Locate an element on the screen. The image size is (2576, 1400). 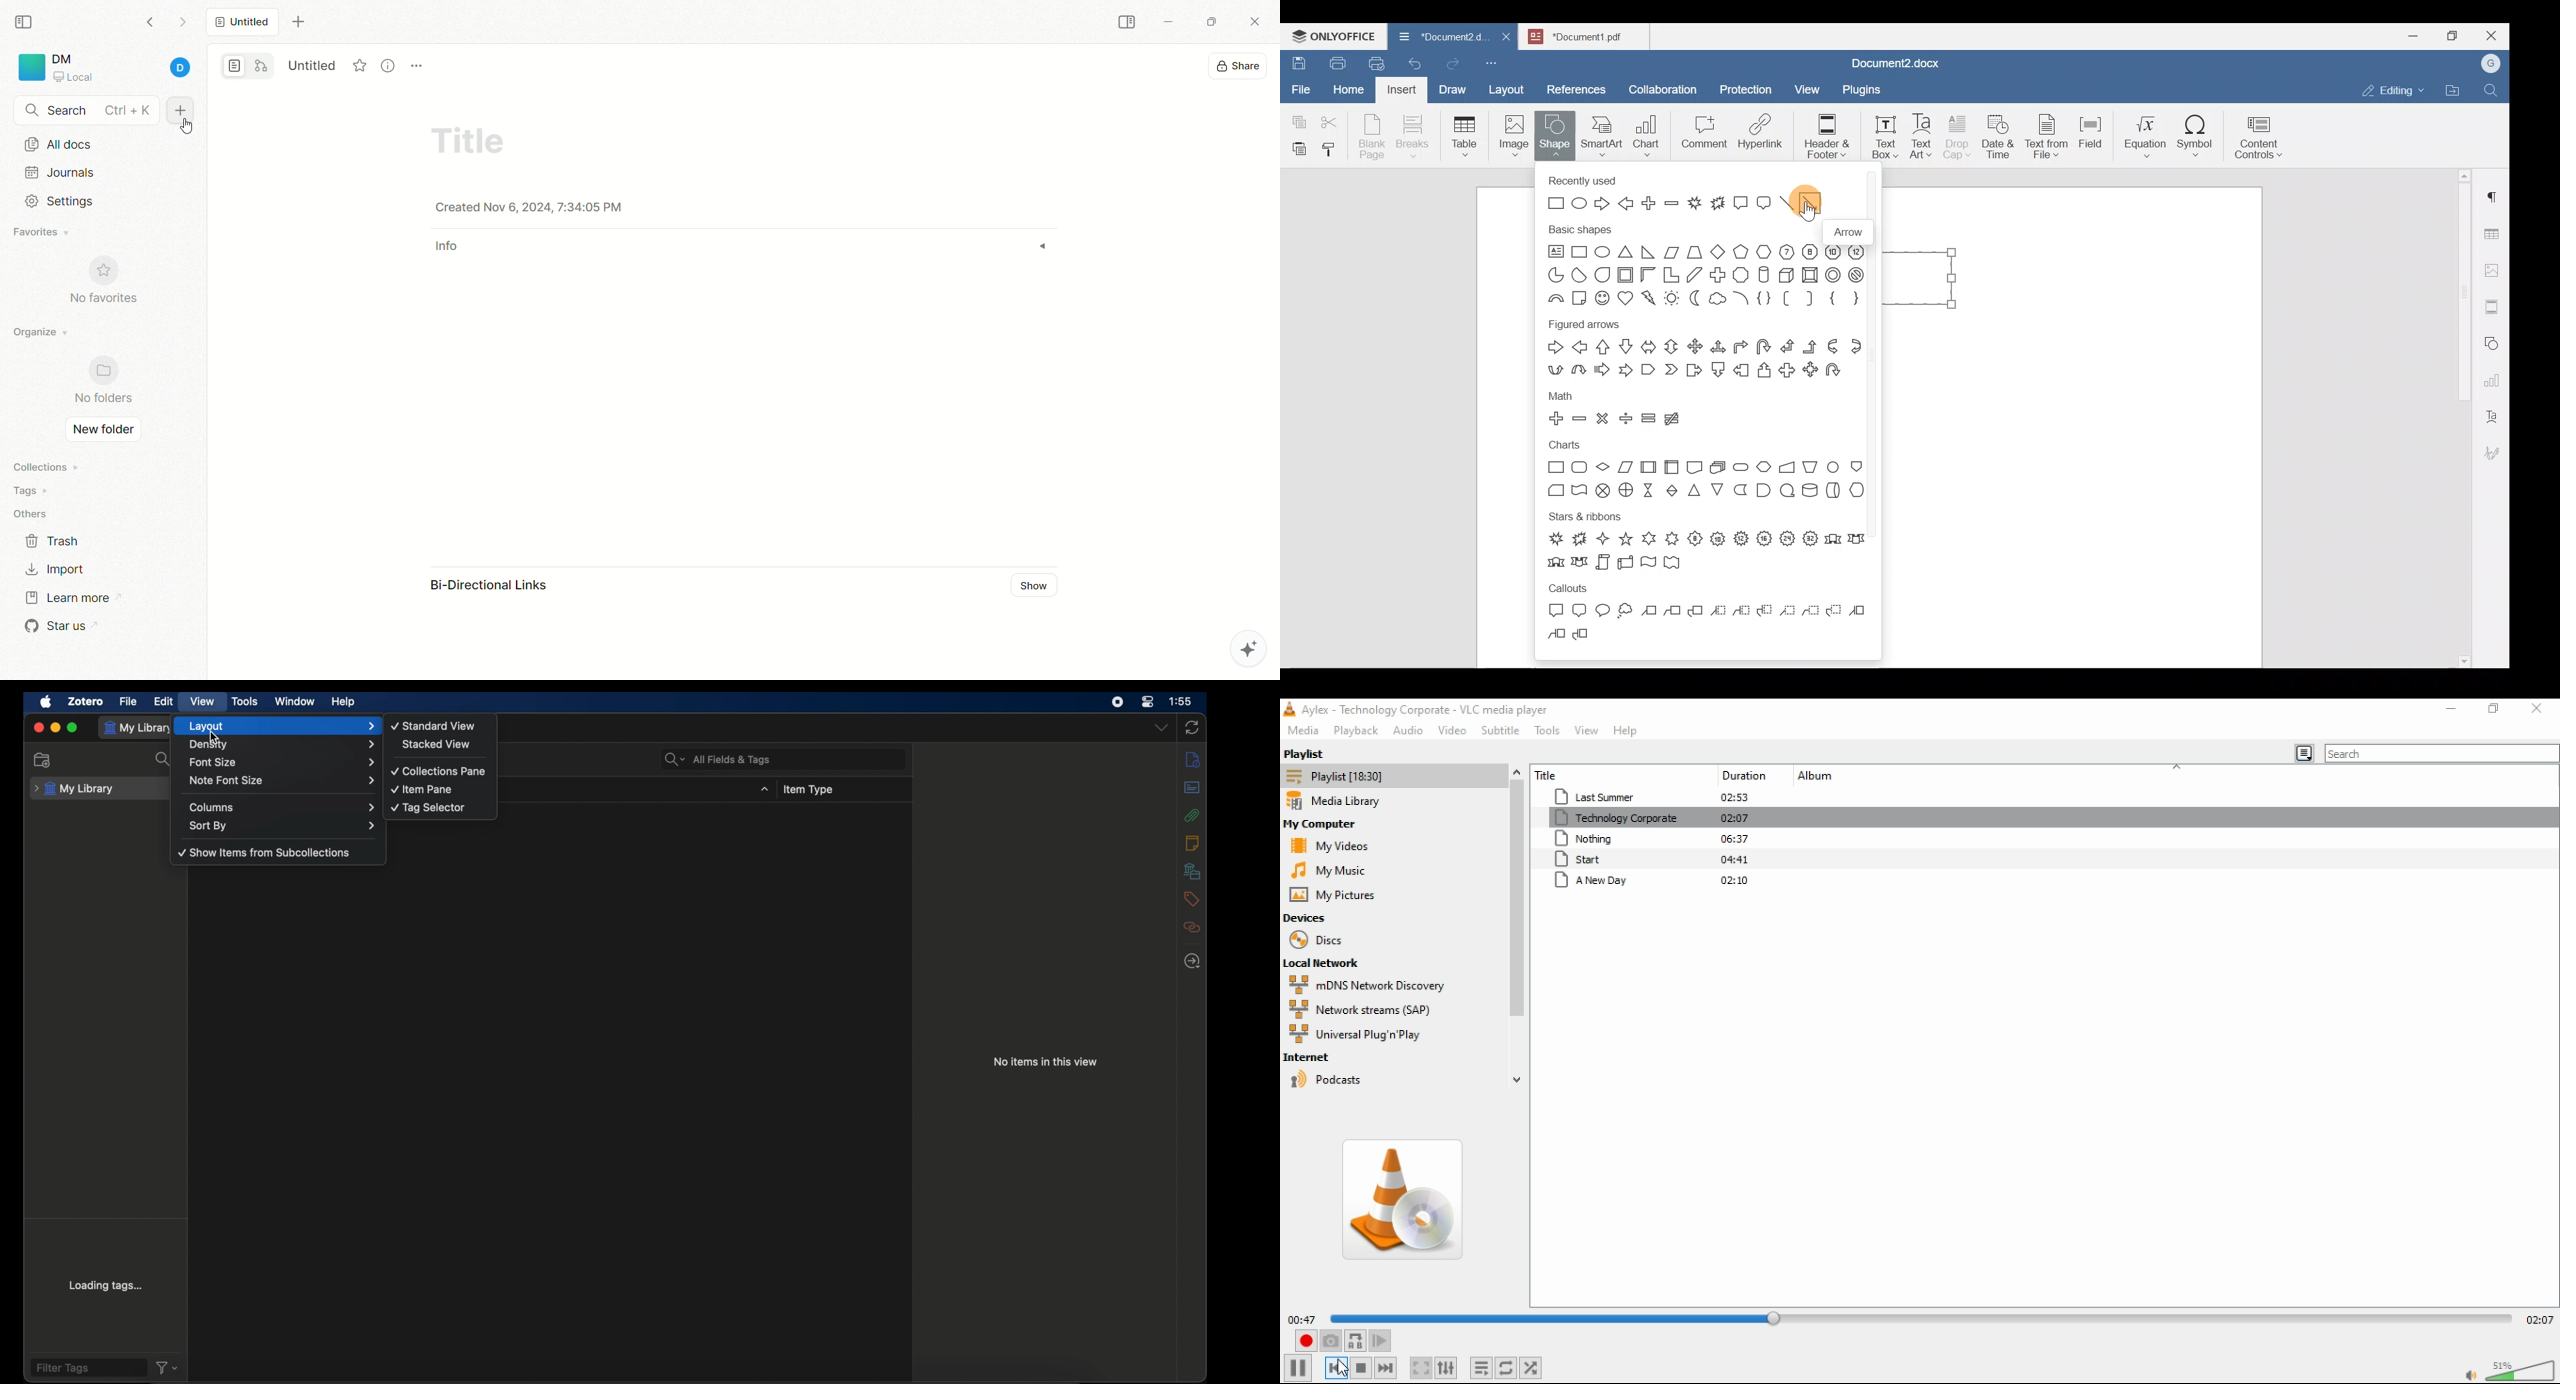
Field is located at coordinates (2091, 130).